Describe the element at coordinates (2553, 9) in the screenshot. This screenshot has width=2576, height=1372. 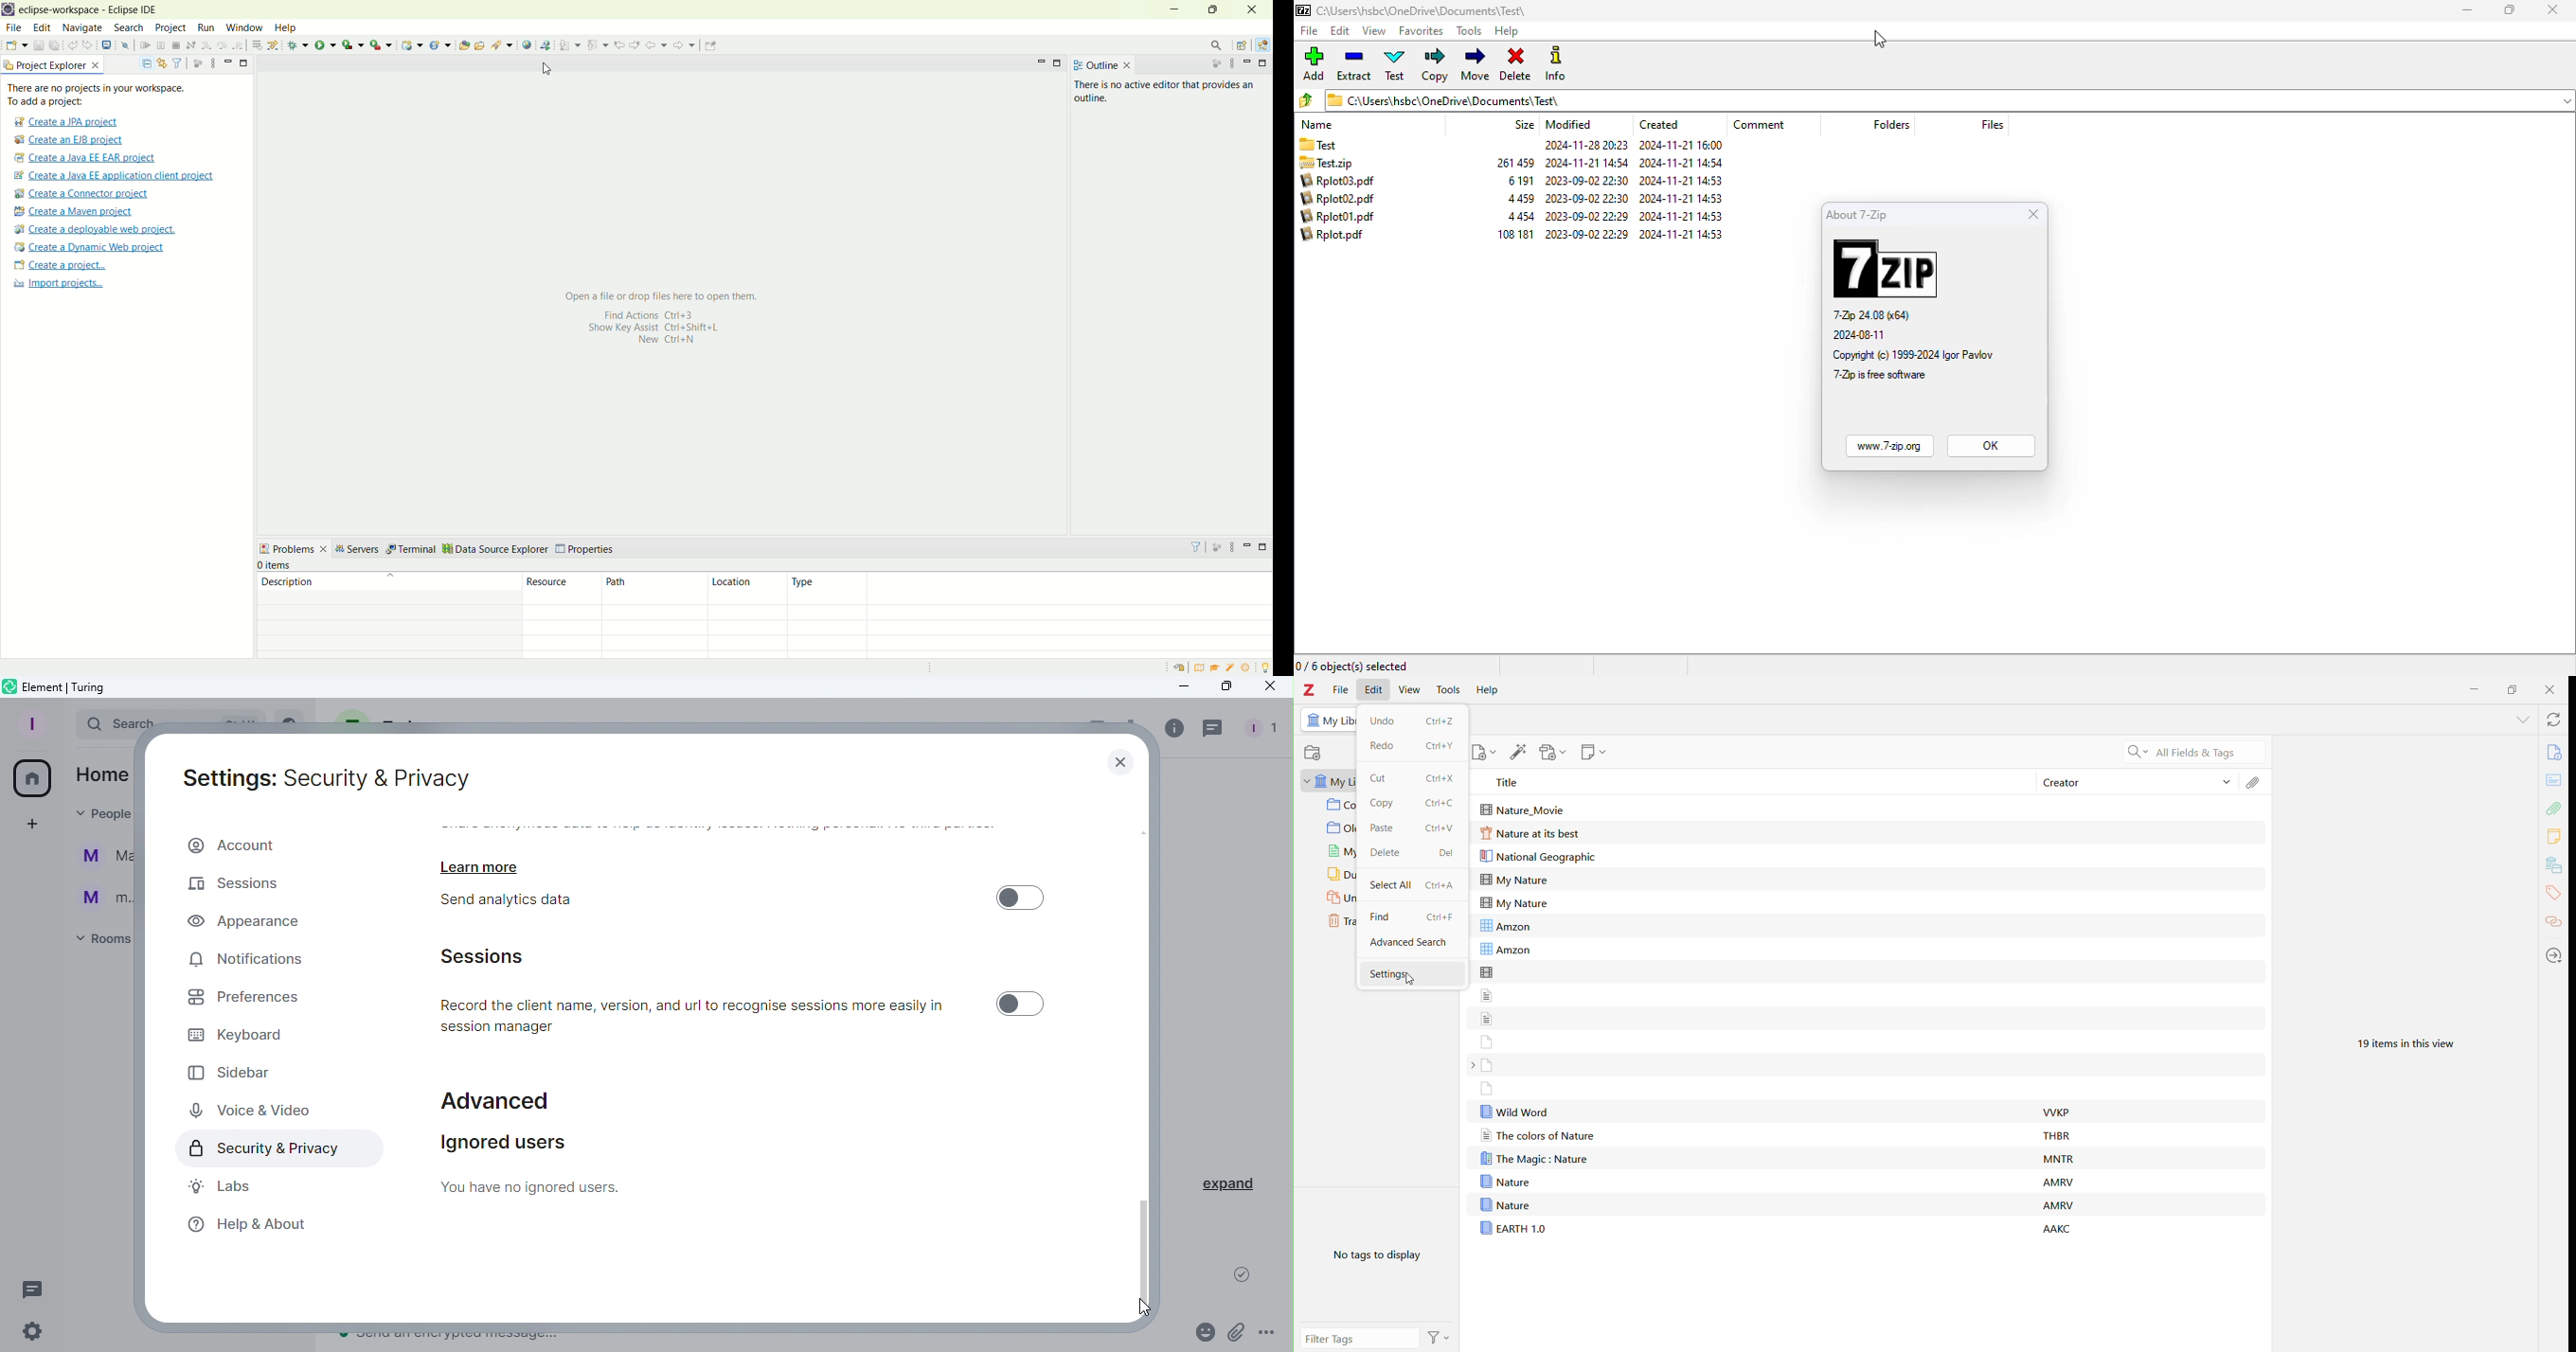
I see `close` at that location.